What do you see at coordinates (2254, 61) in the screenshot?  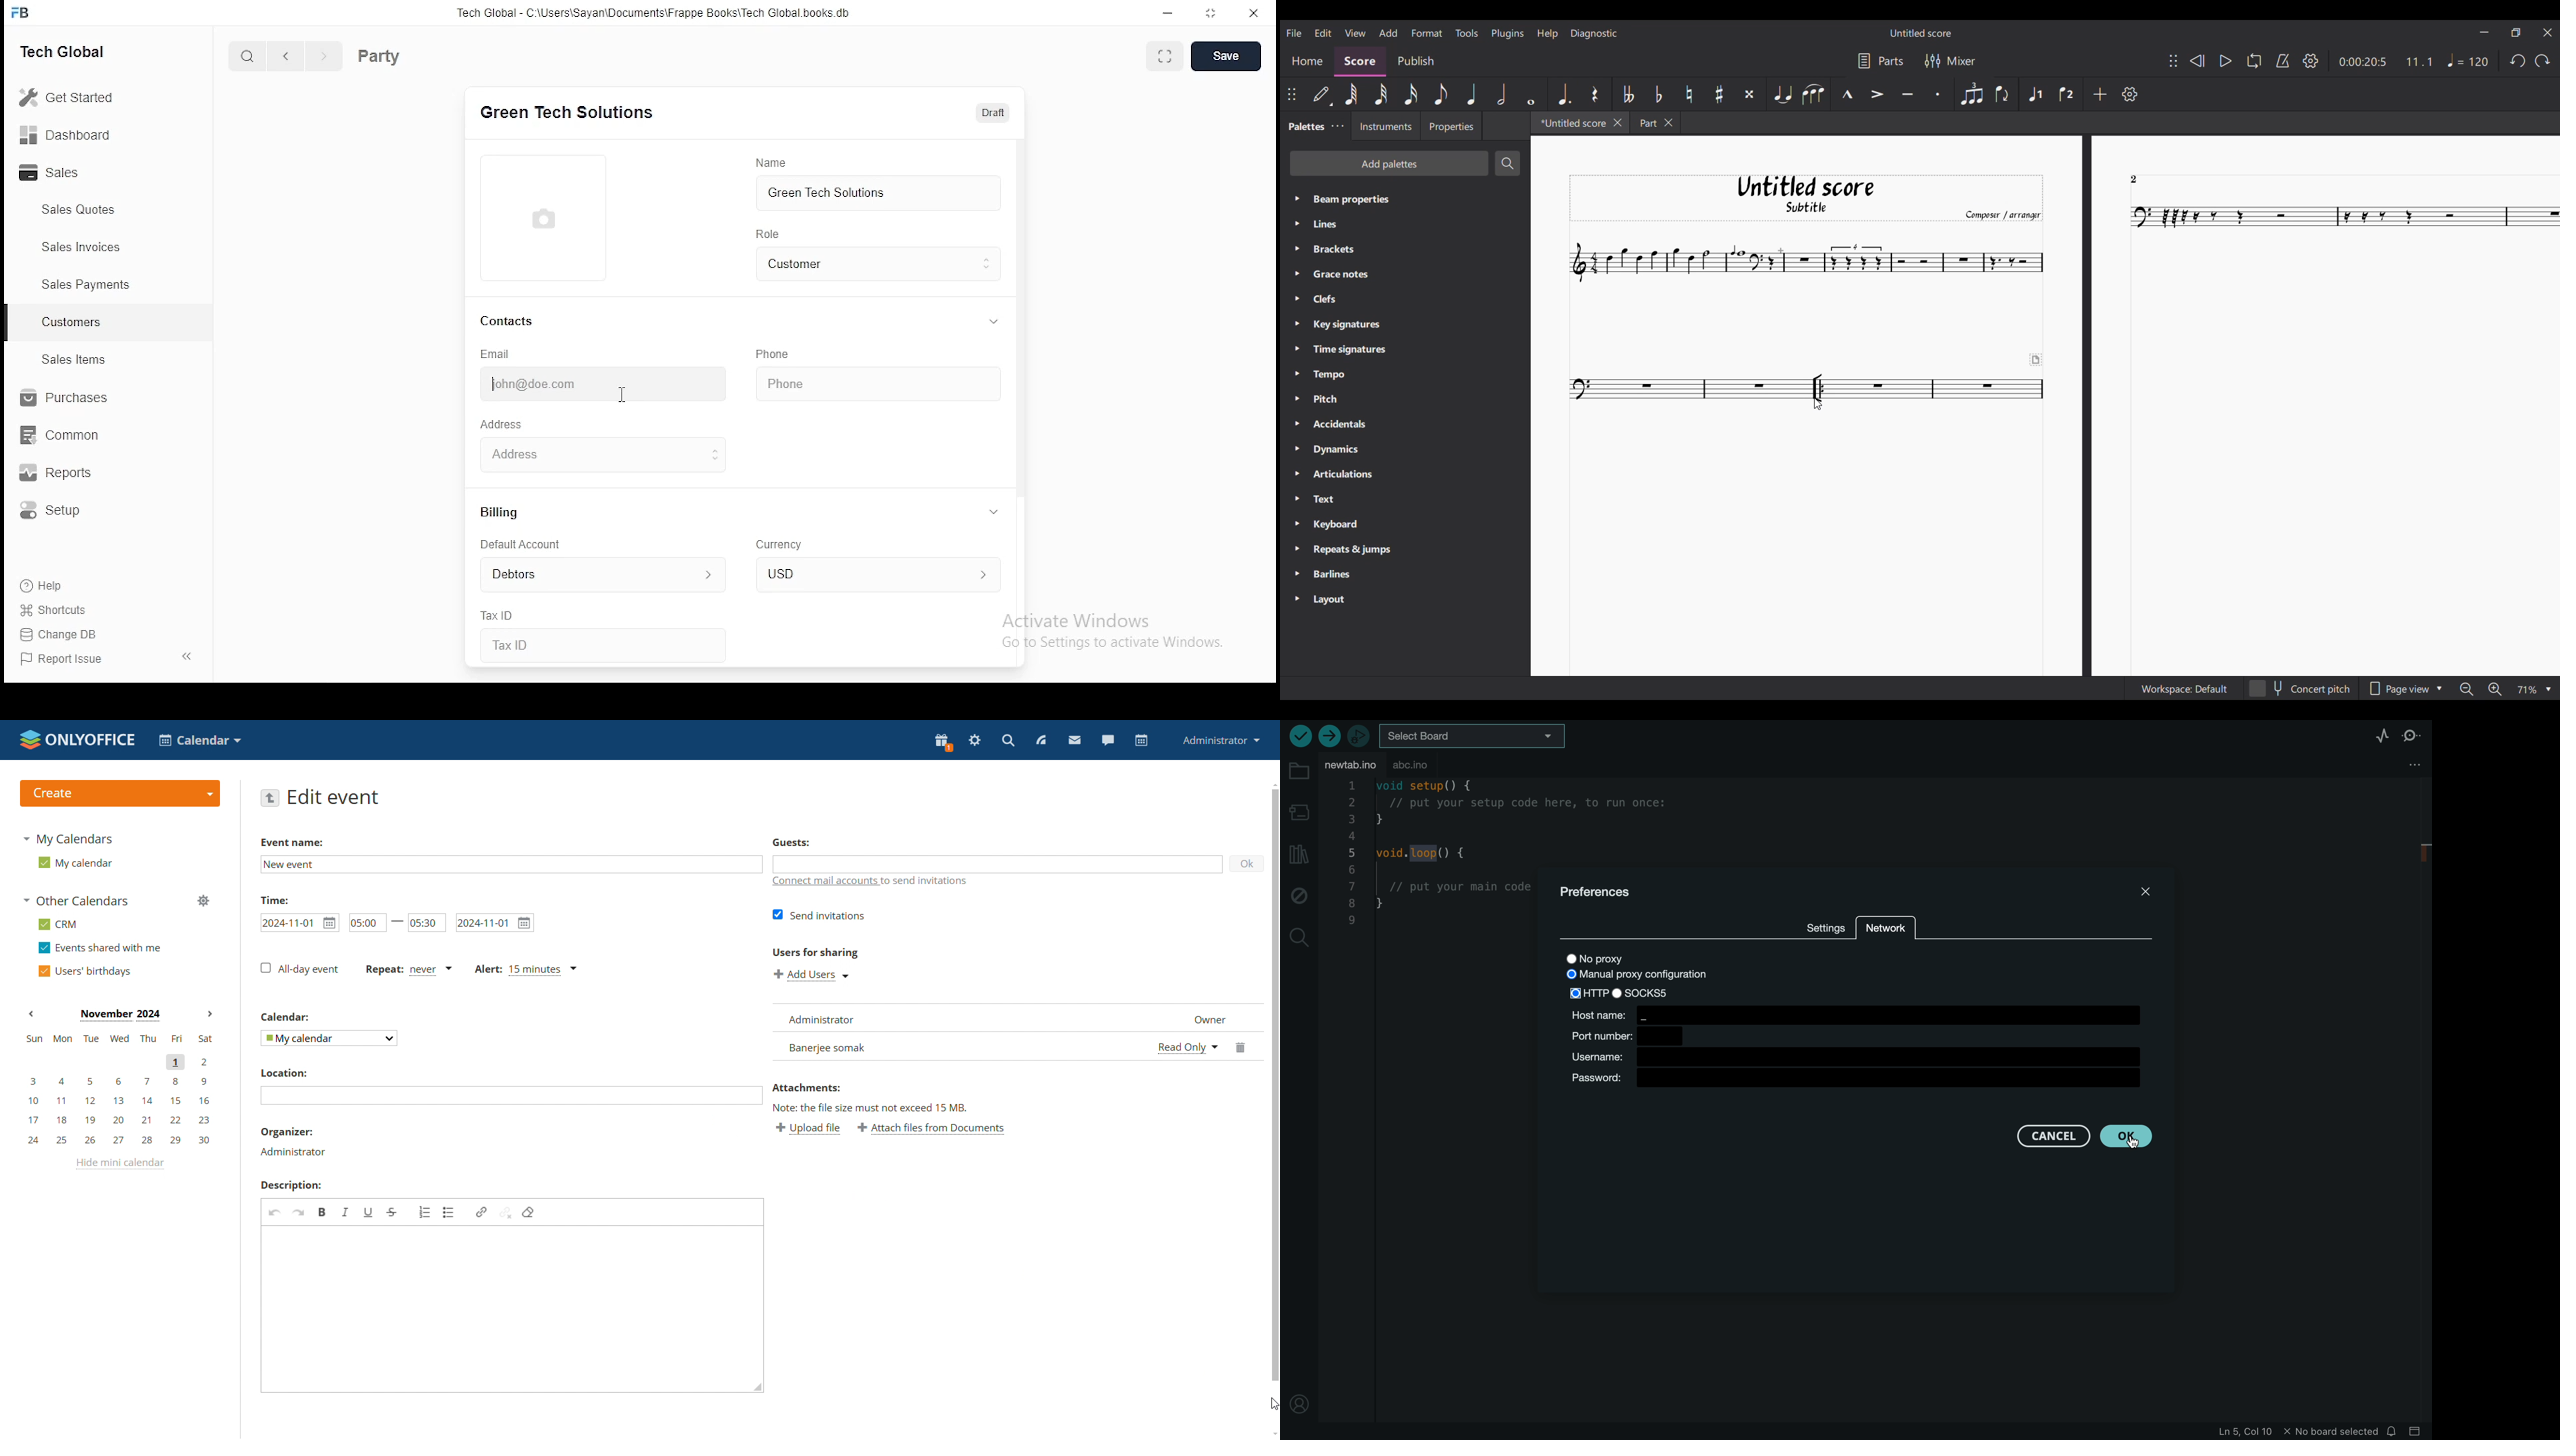 I see `Loop playback` at bounding box center [2254, 61].